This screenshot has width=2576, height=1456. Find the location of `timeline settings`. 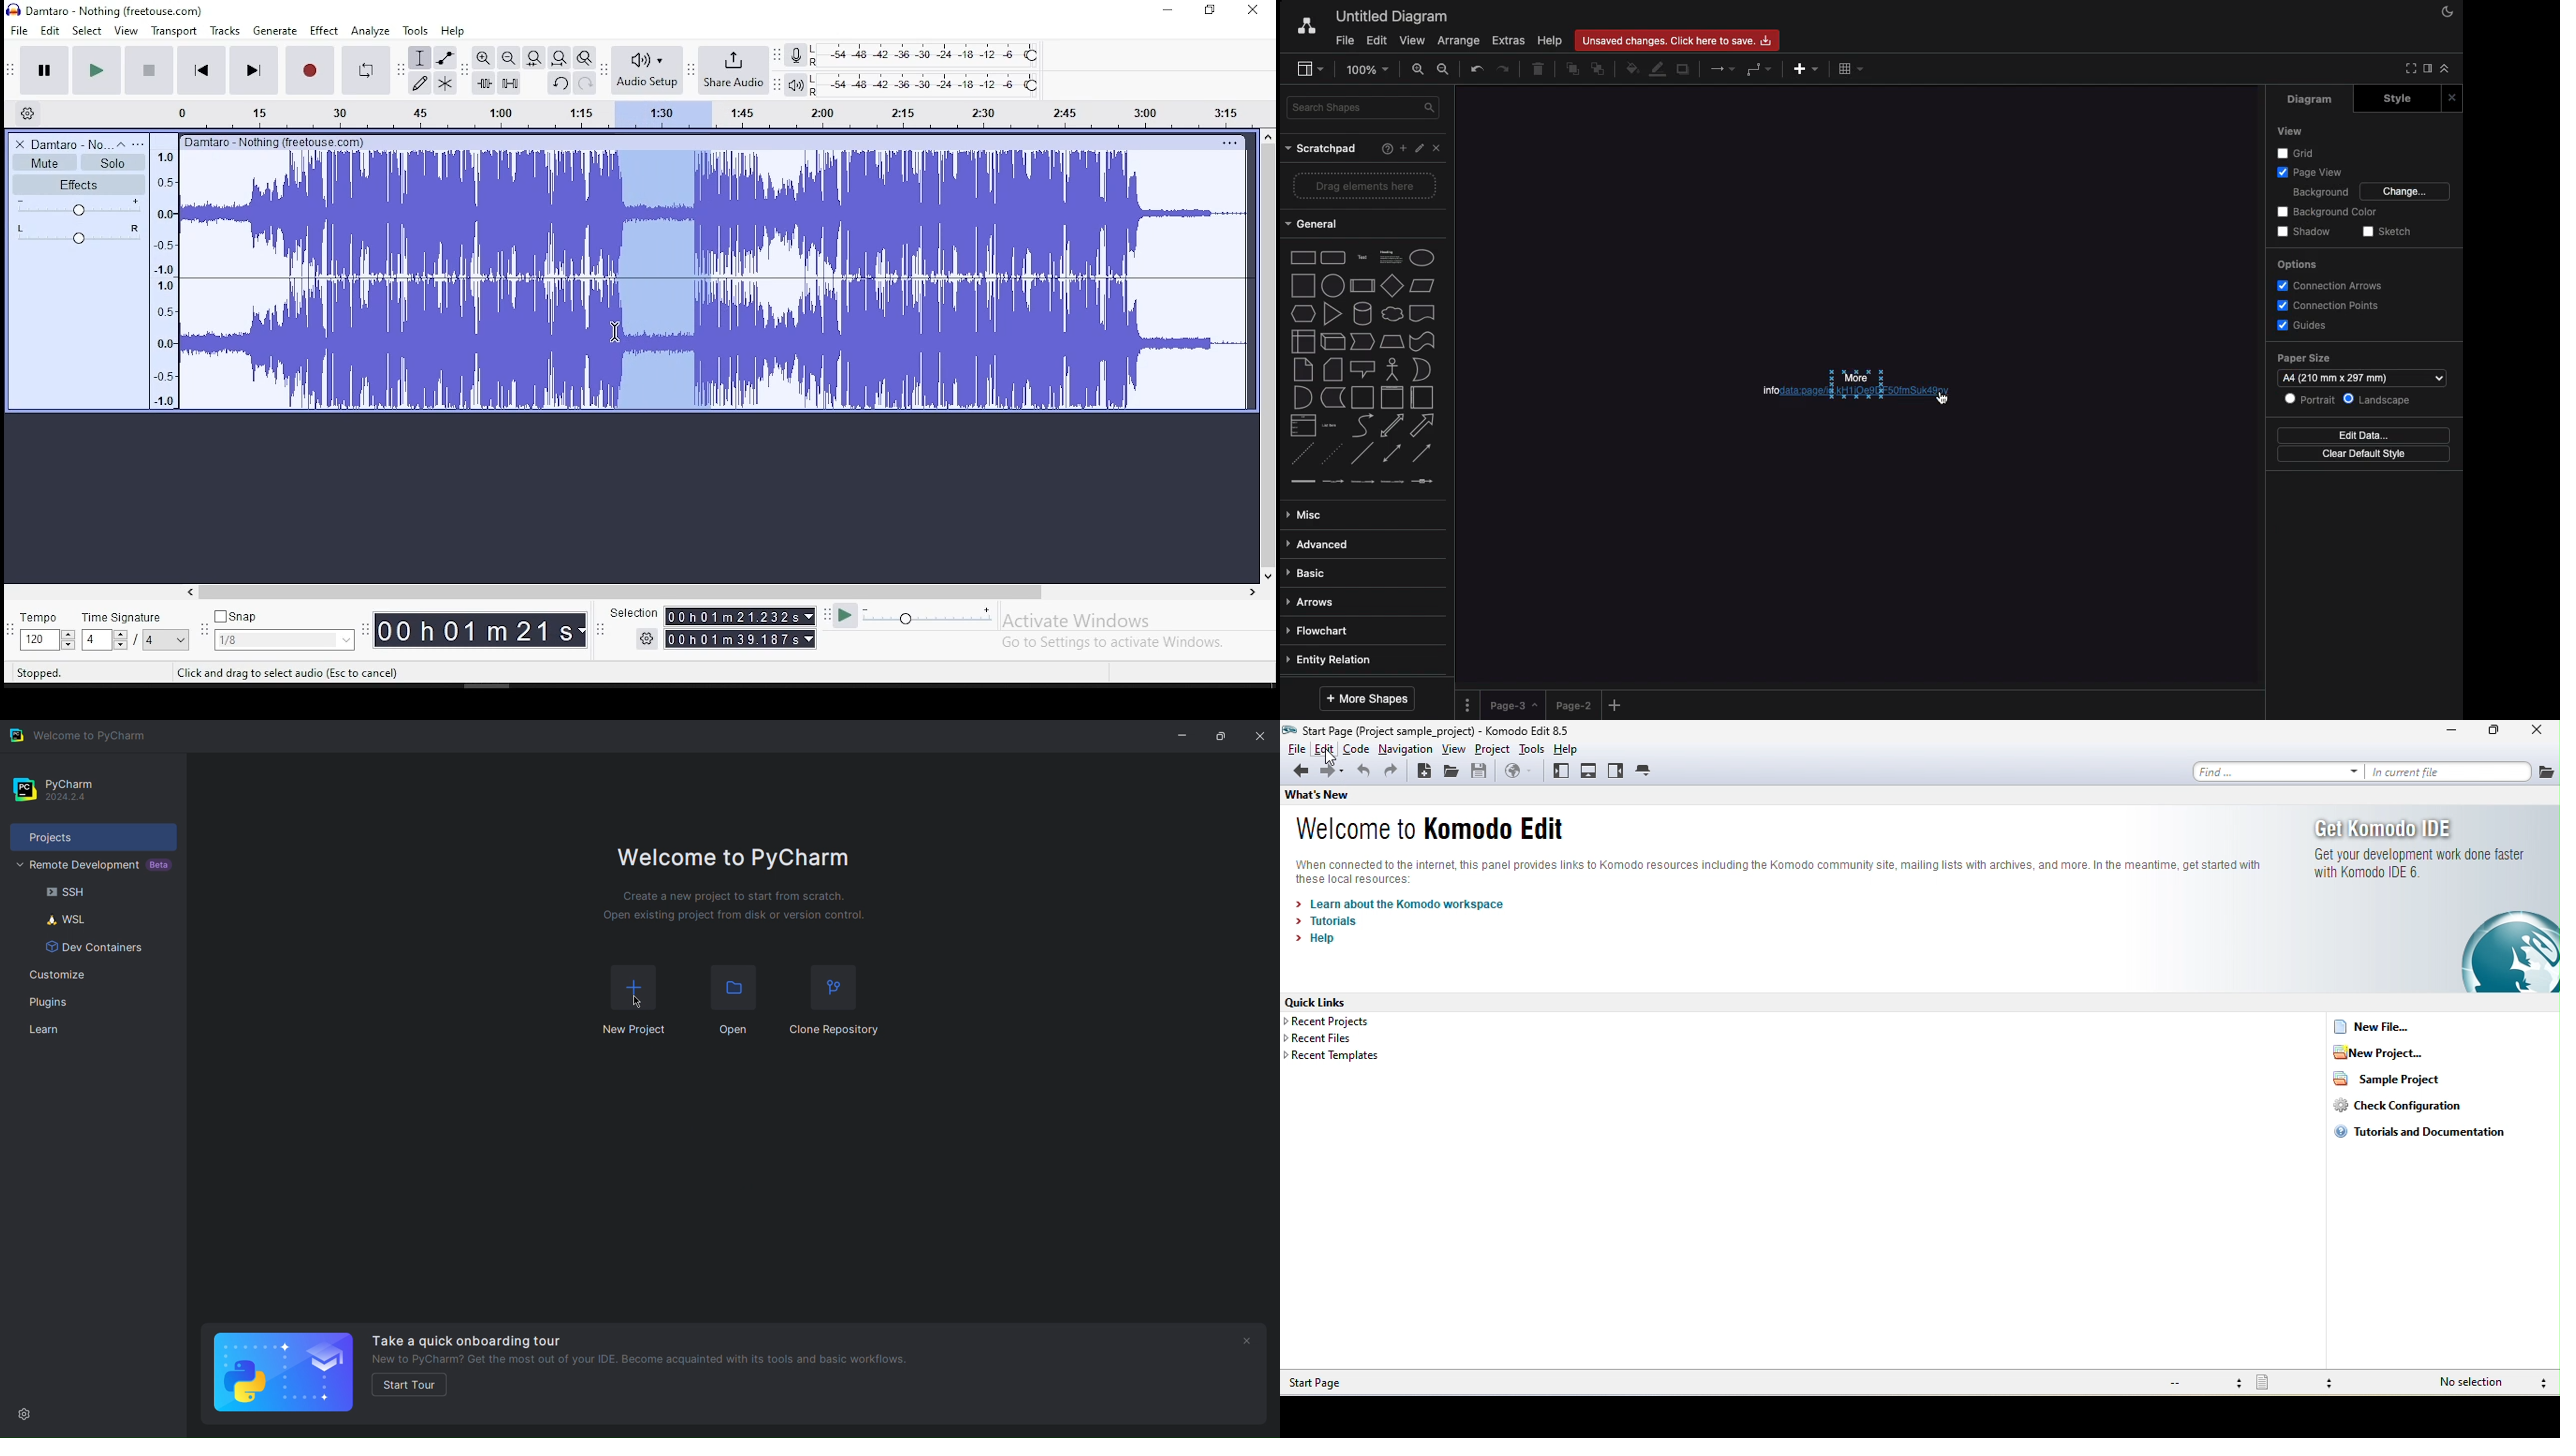

timeline settings is located at coordinates (26, 112).